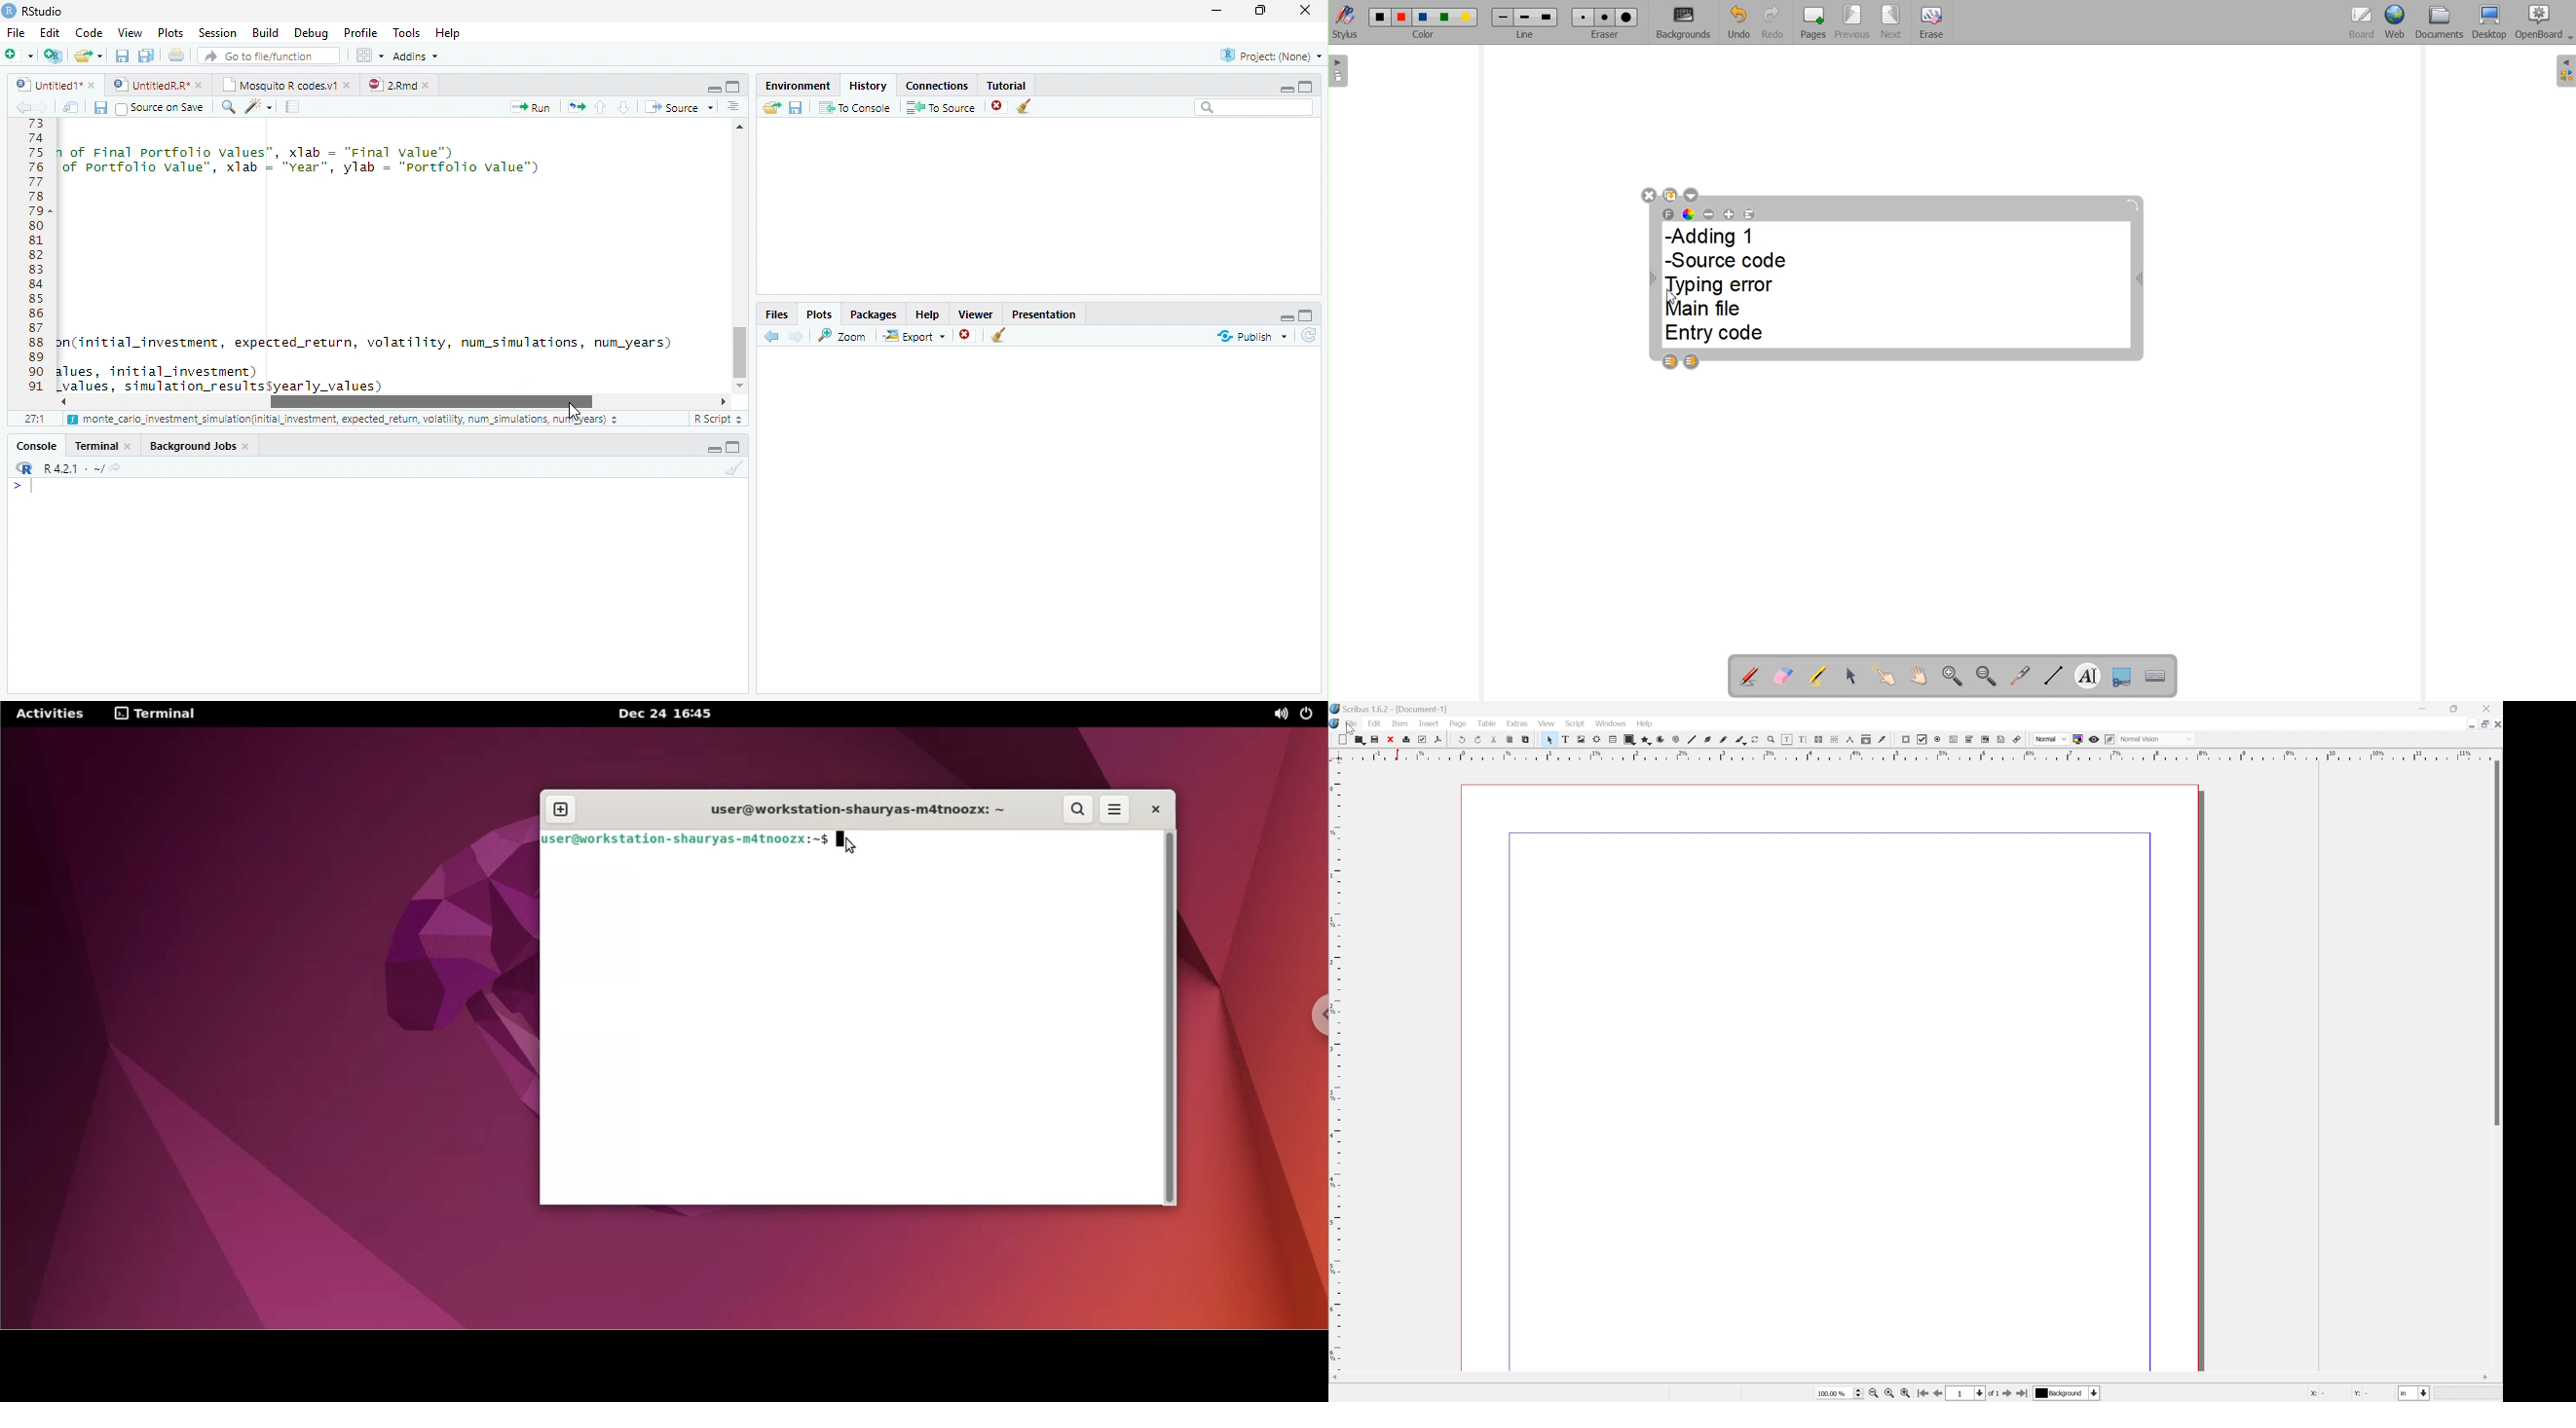 This screenshot has height=1428, width=2576. Describe the element at coordinates (1426, 739) in the screenshot. I see `Preflight verifier` at that location.